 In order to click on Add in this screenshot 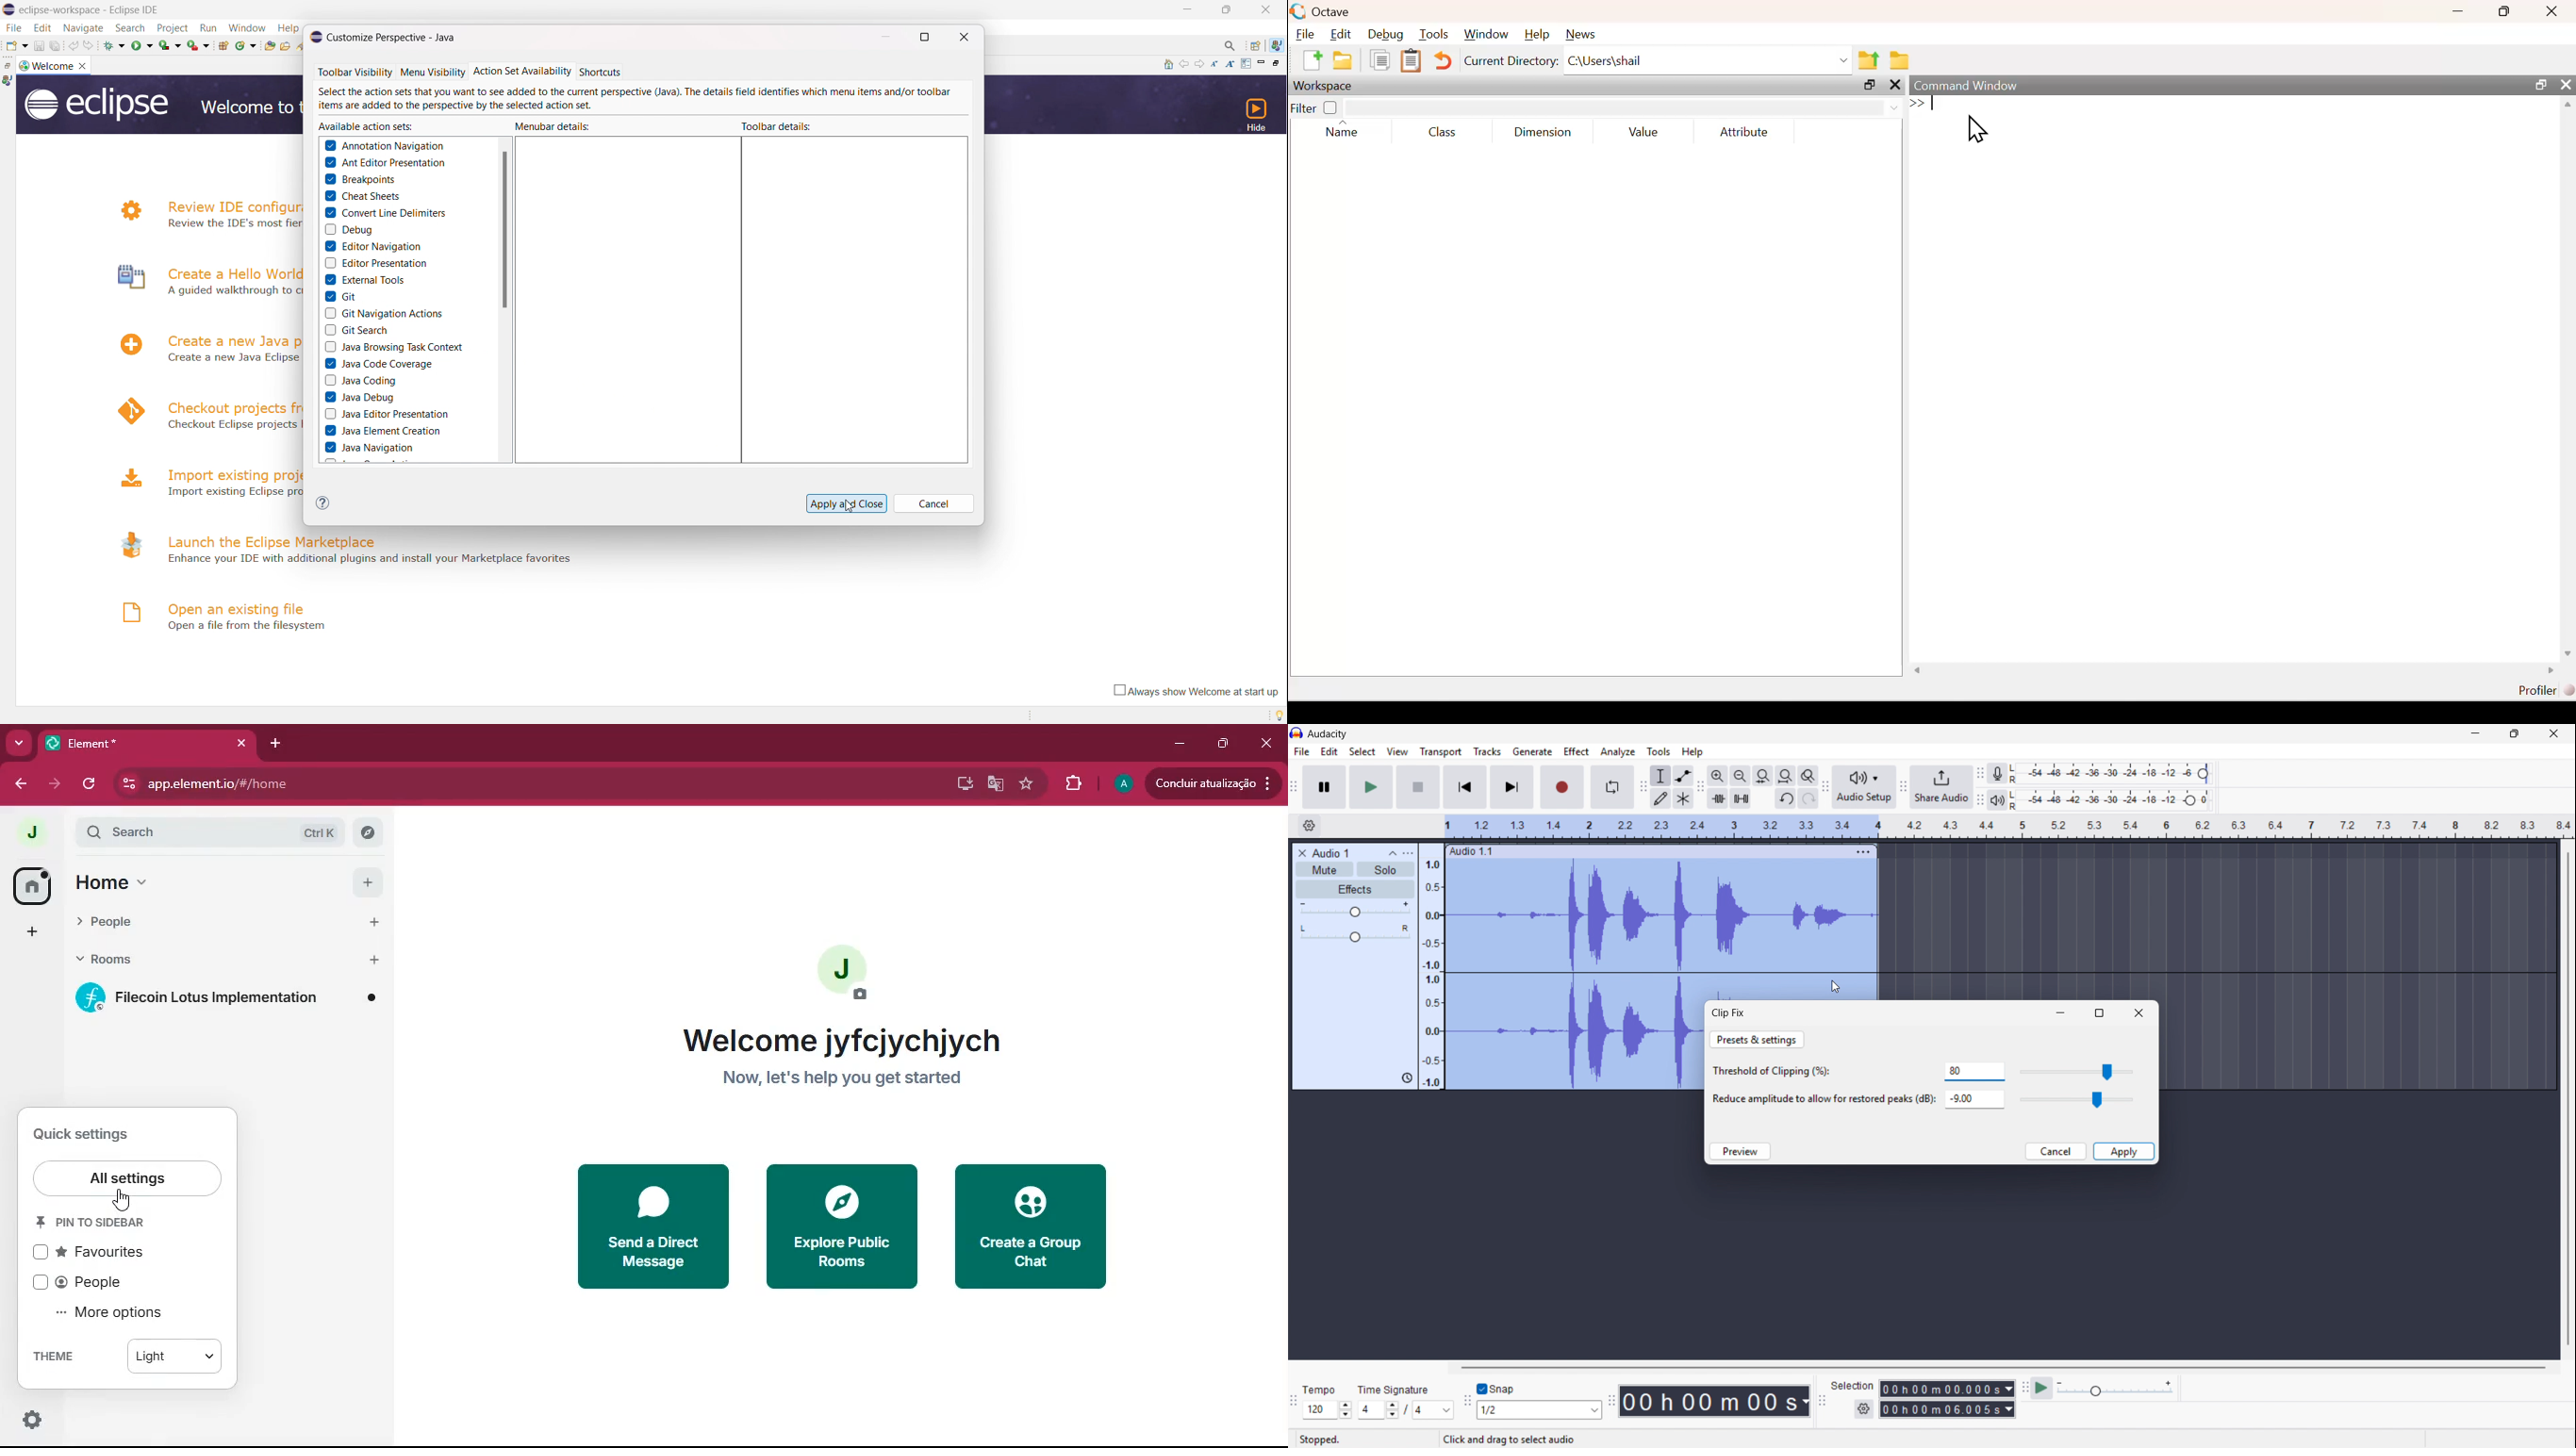, I will do `click(369, 882)`.